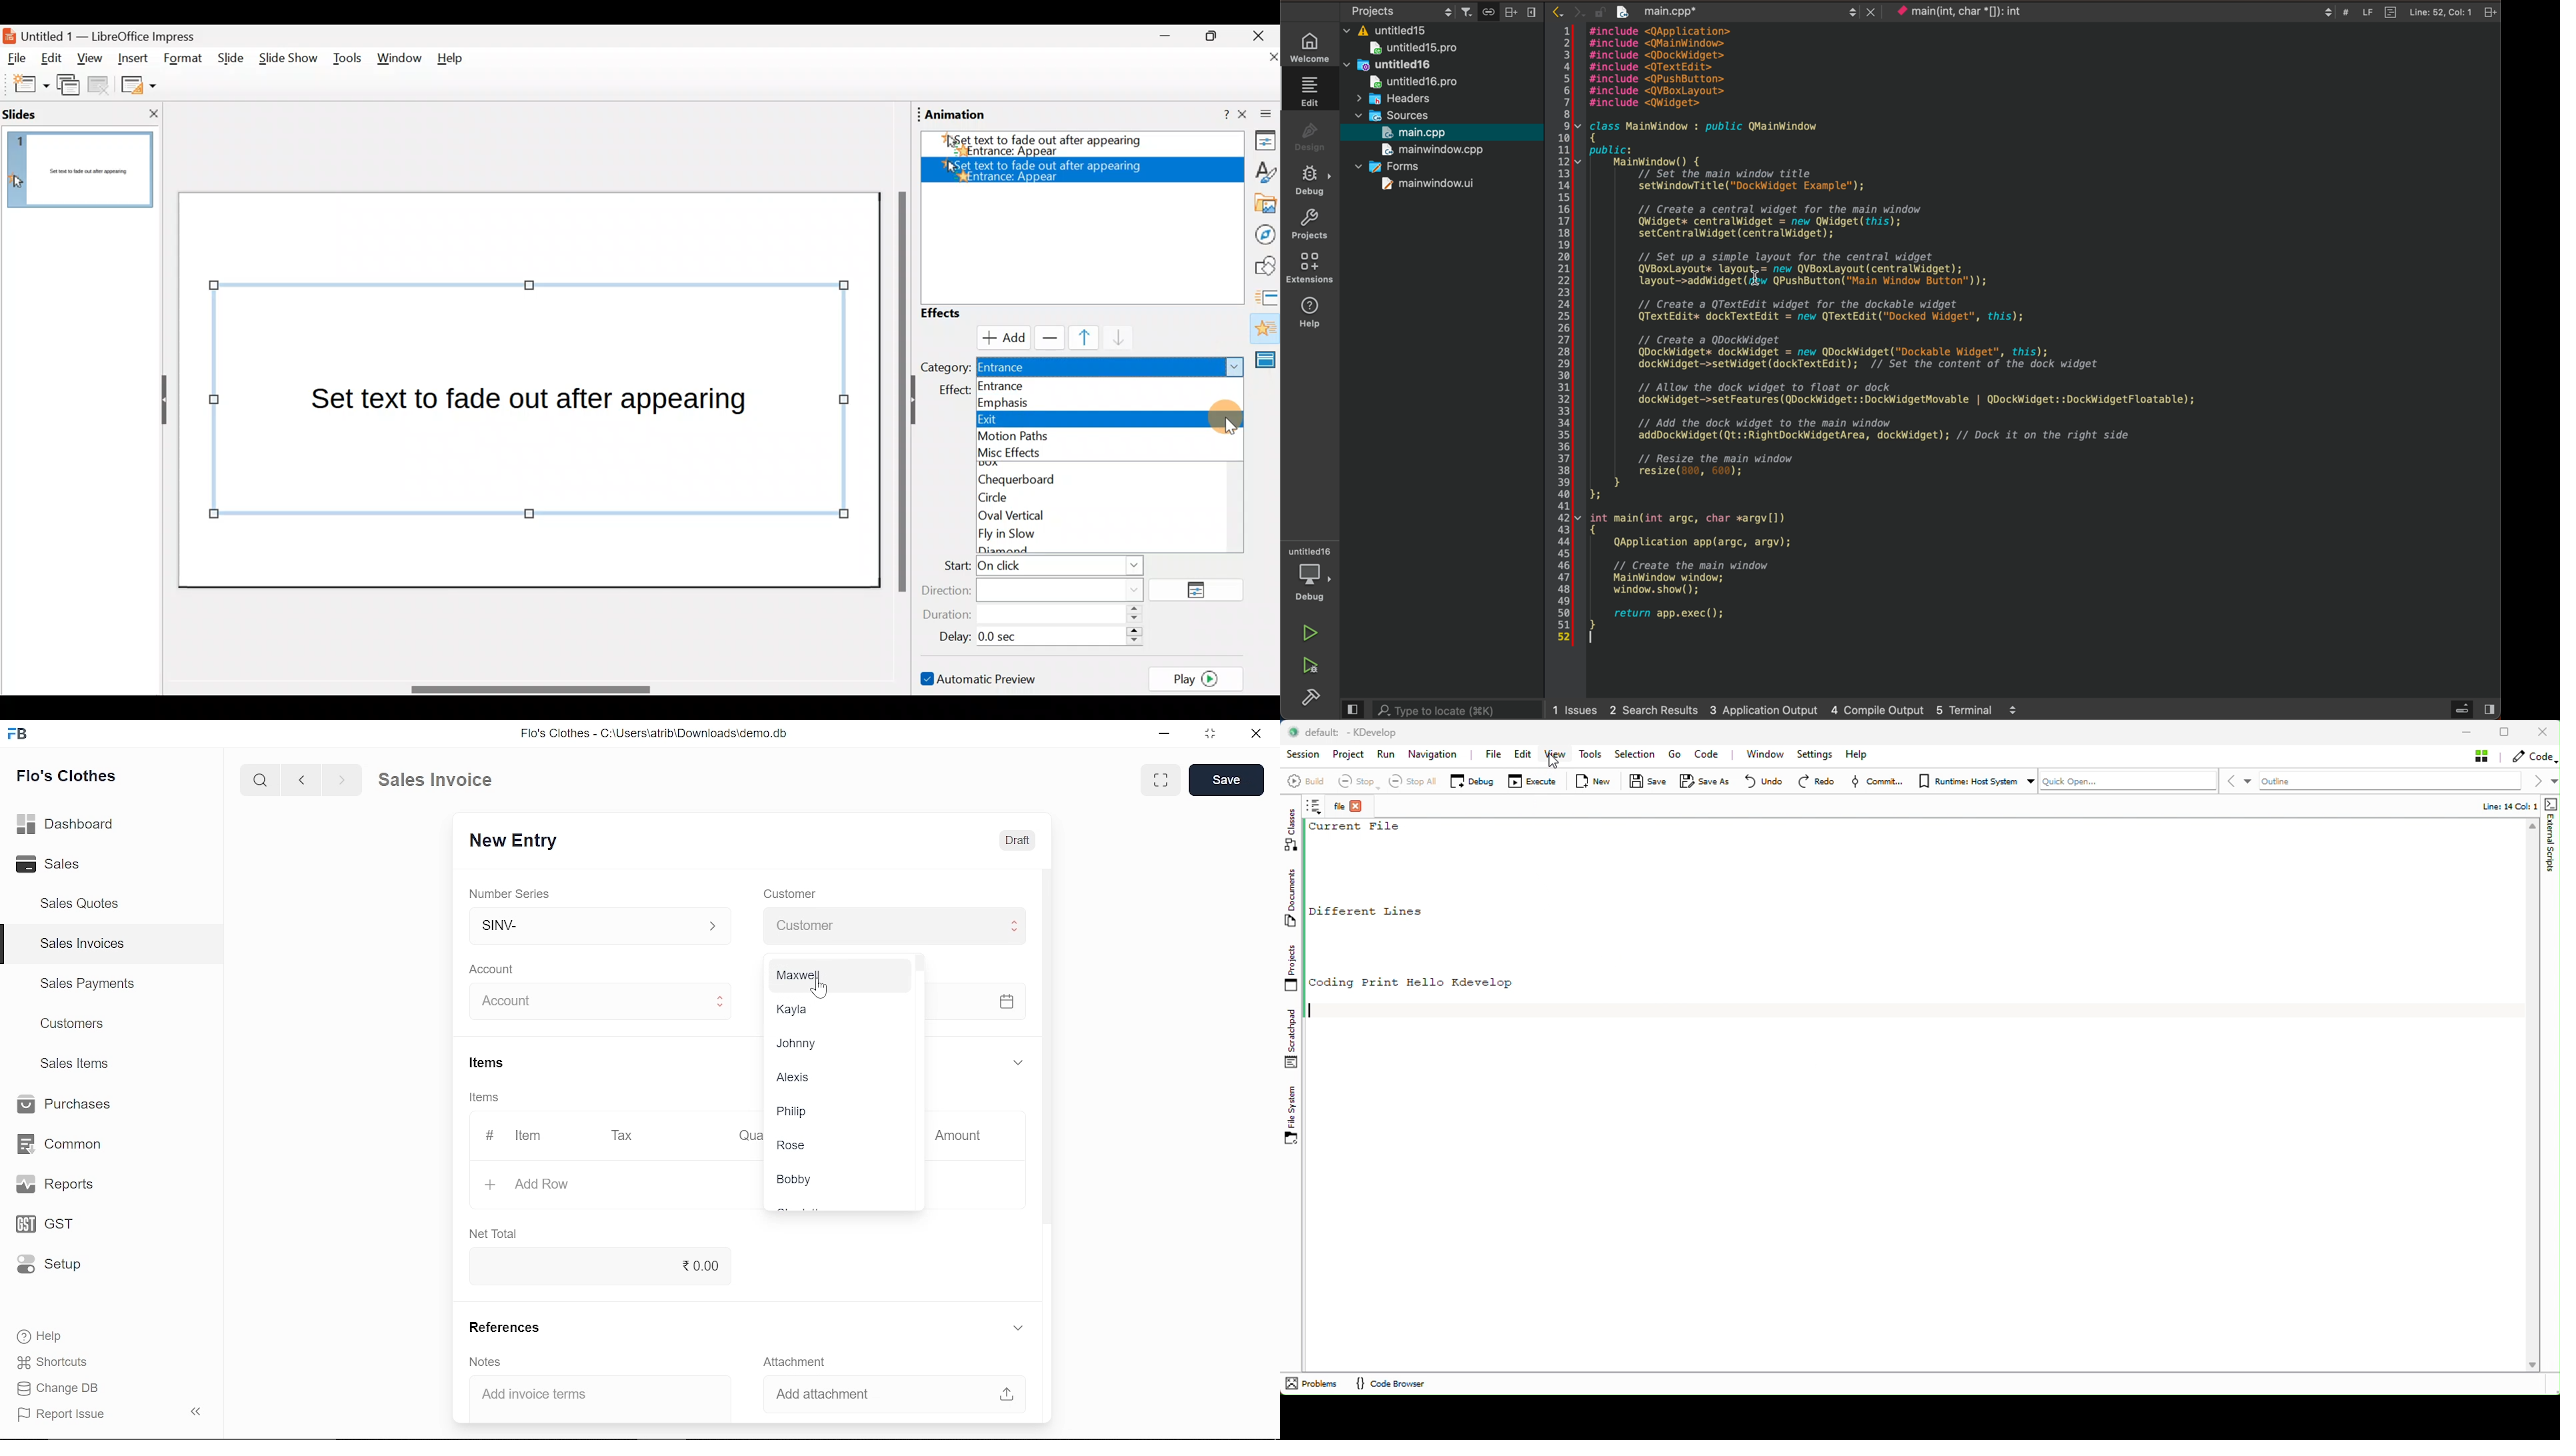  I want to click on View, so click(1554, 758).